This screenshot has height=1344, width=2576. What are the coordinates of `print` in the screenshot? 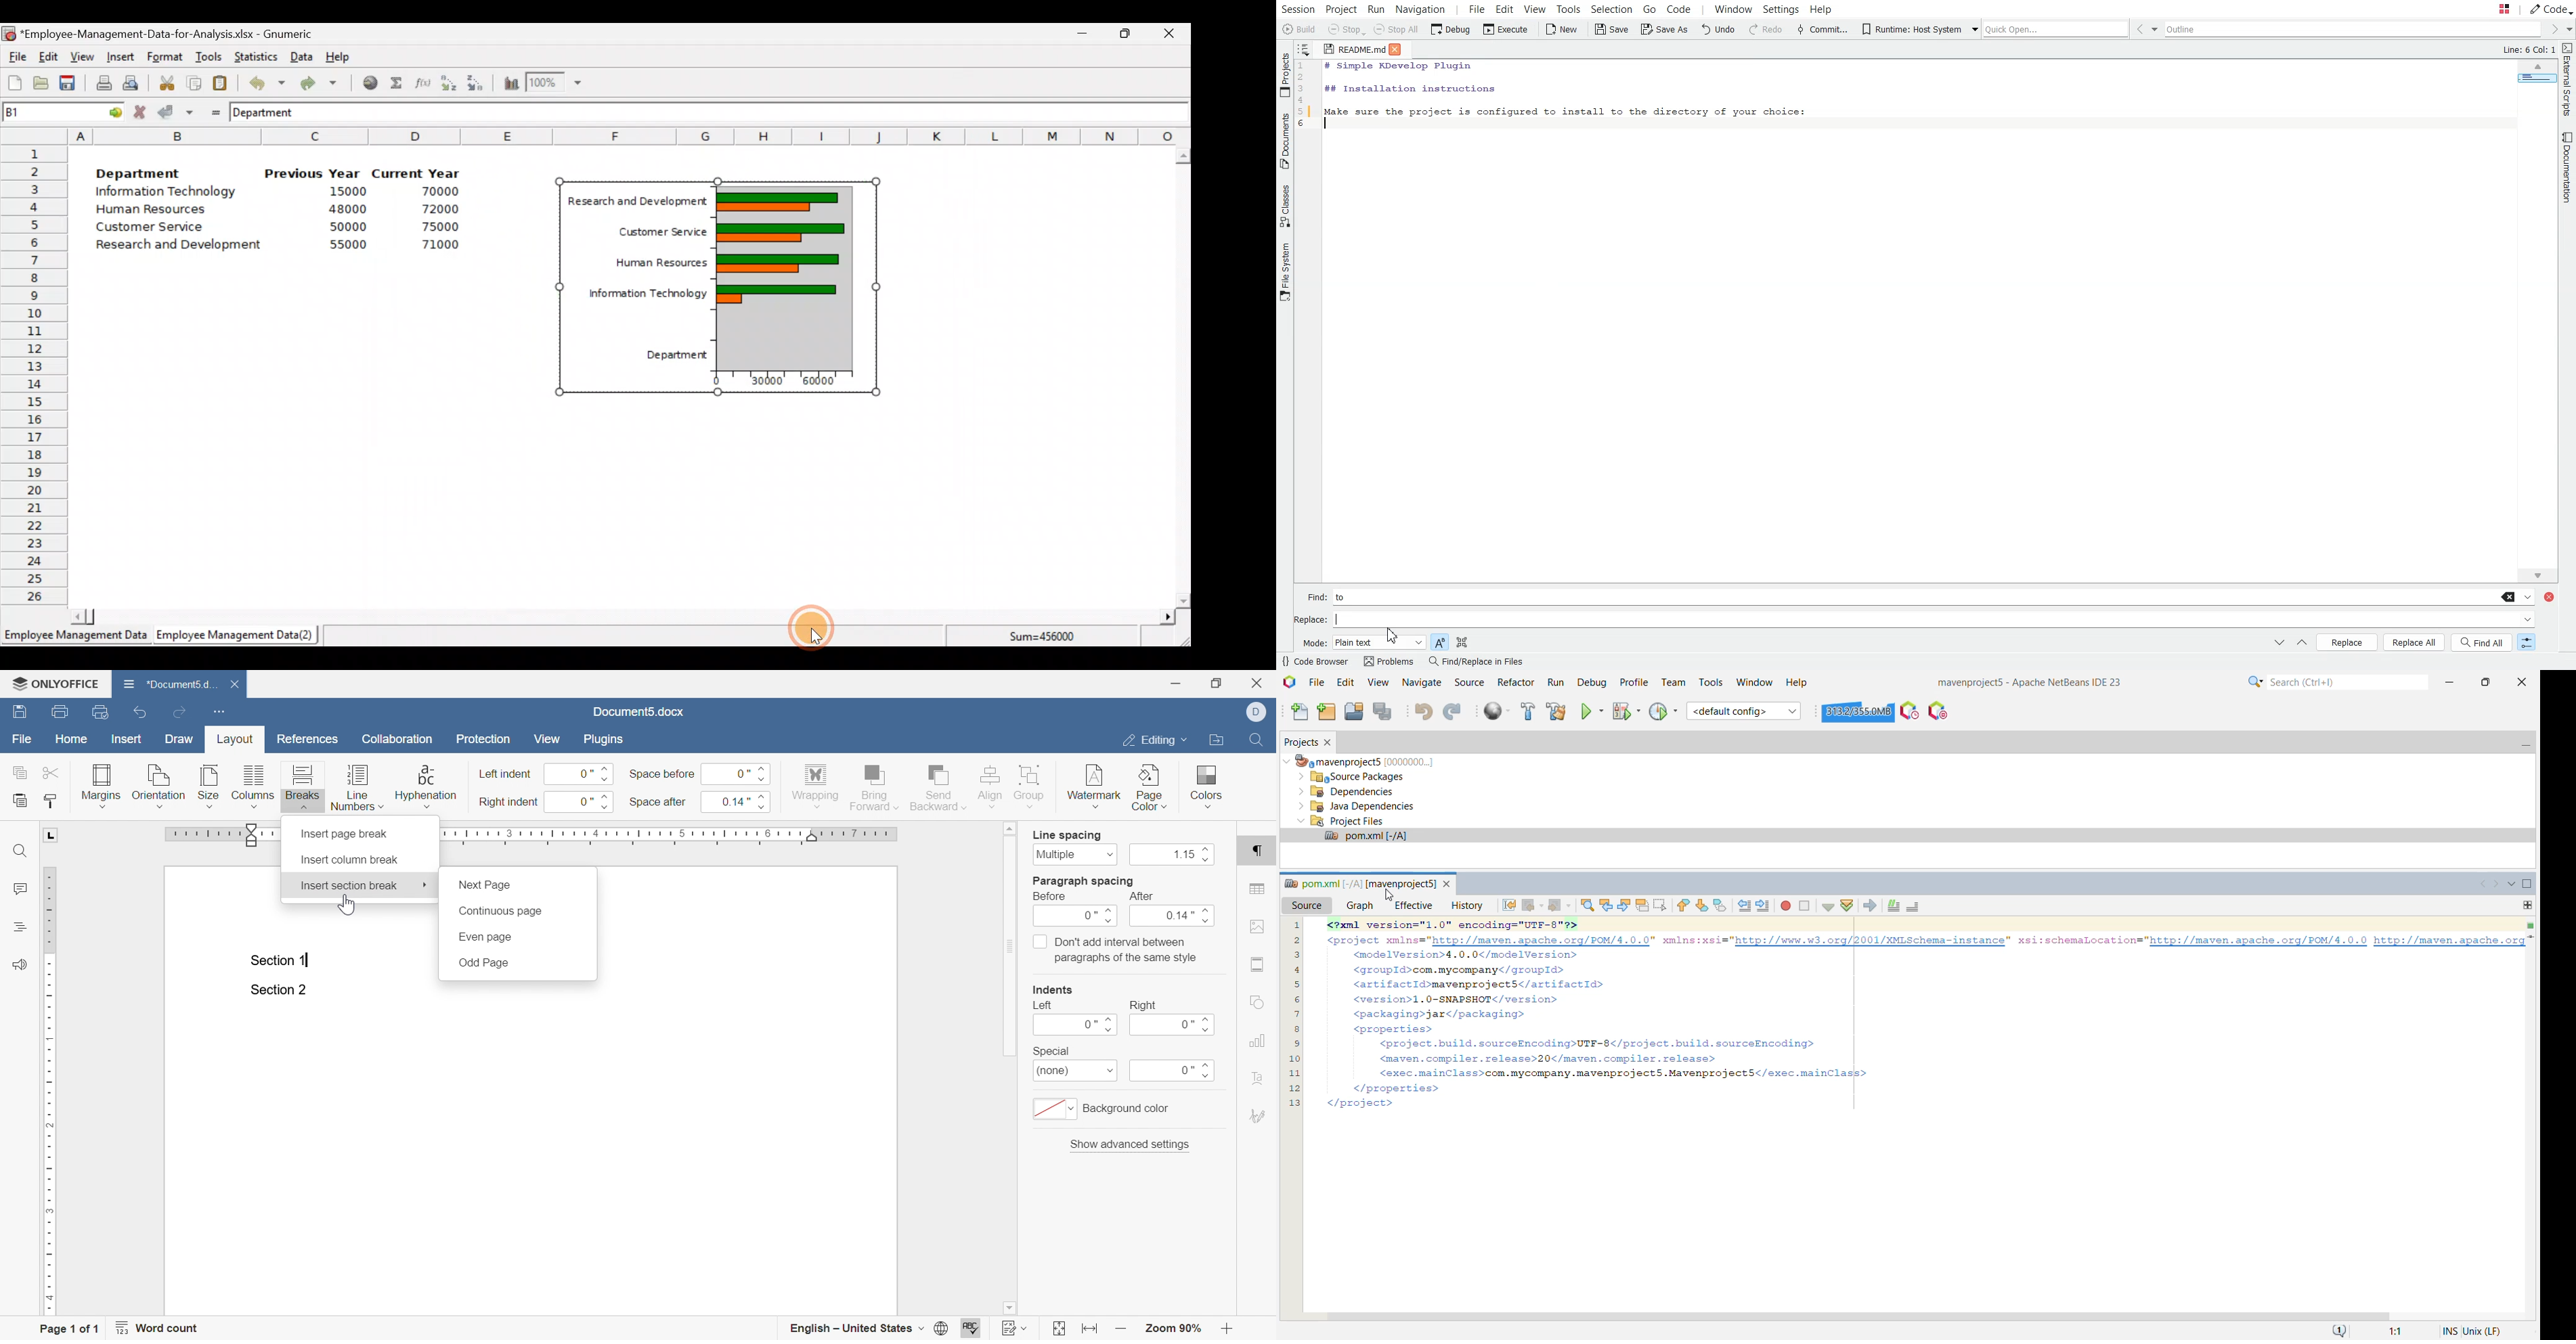 It's located at (63, 712).